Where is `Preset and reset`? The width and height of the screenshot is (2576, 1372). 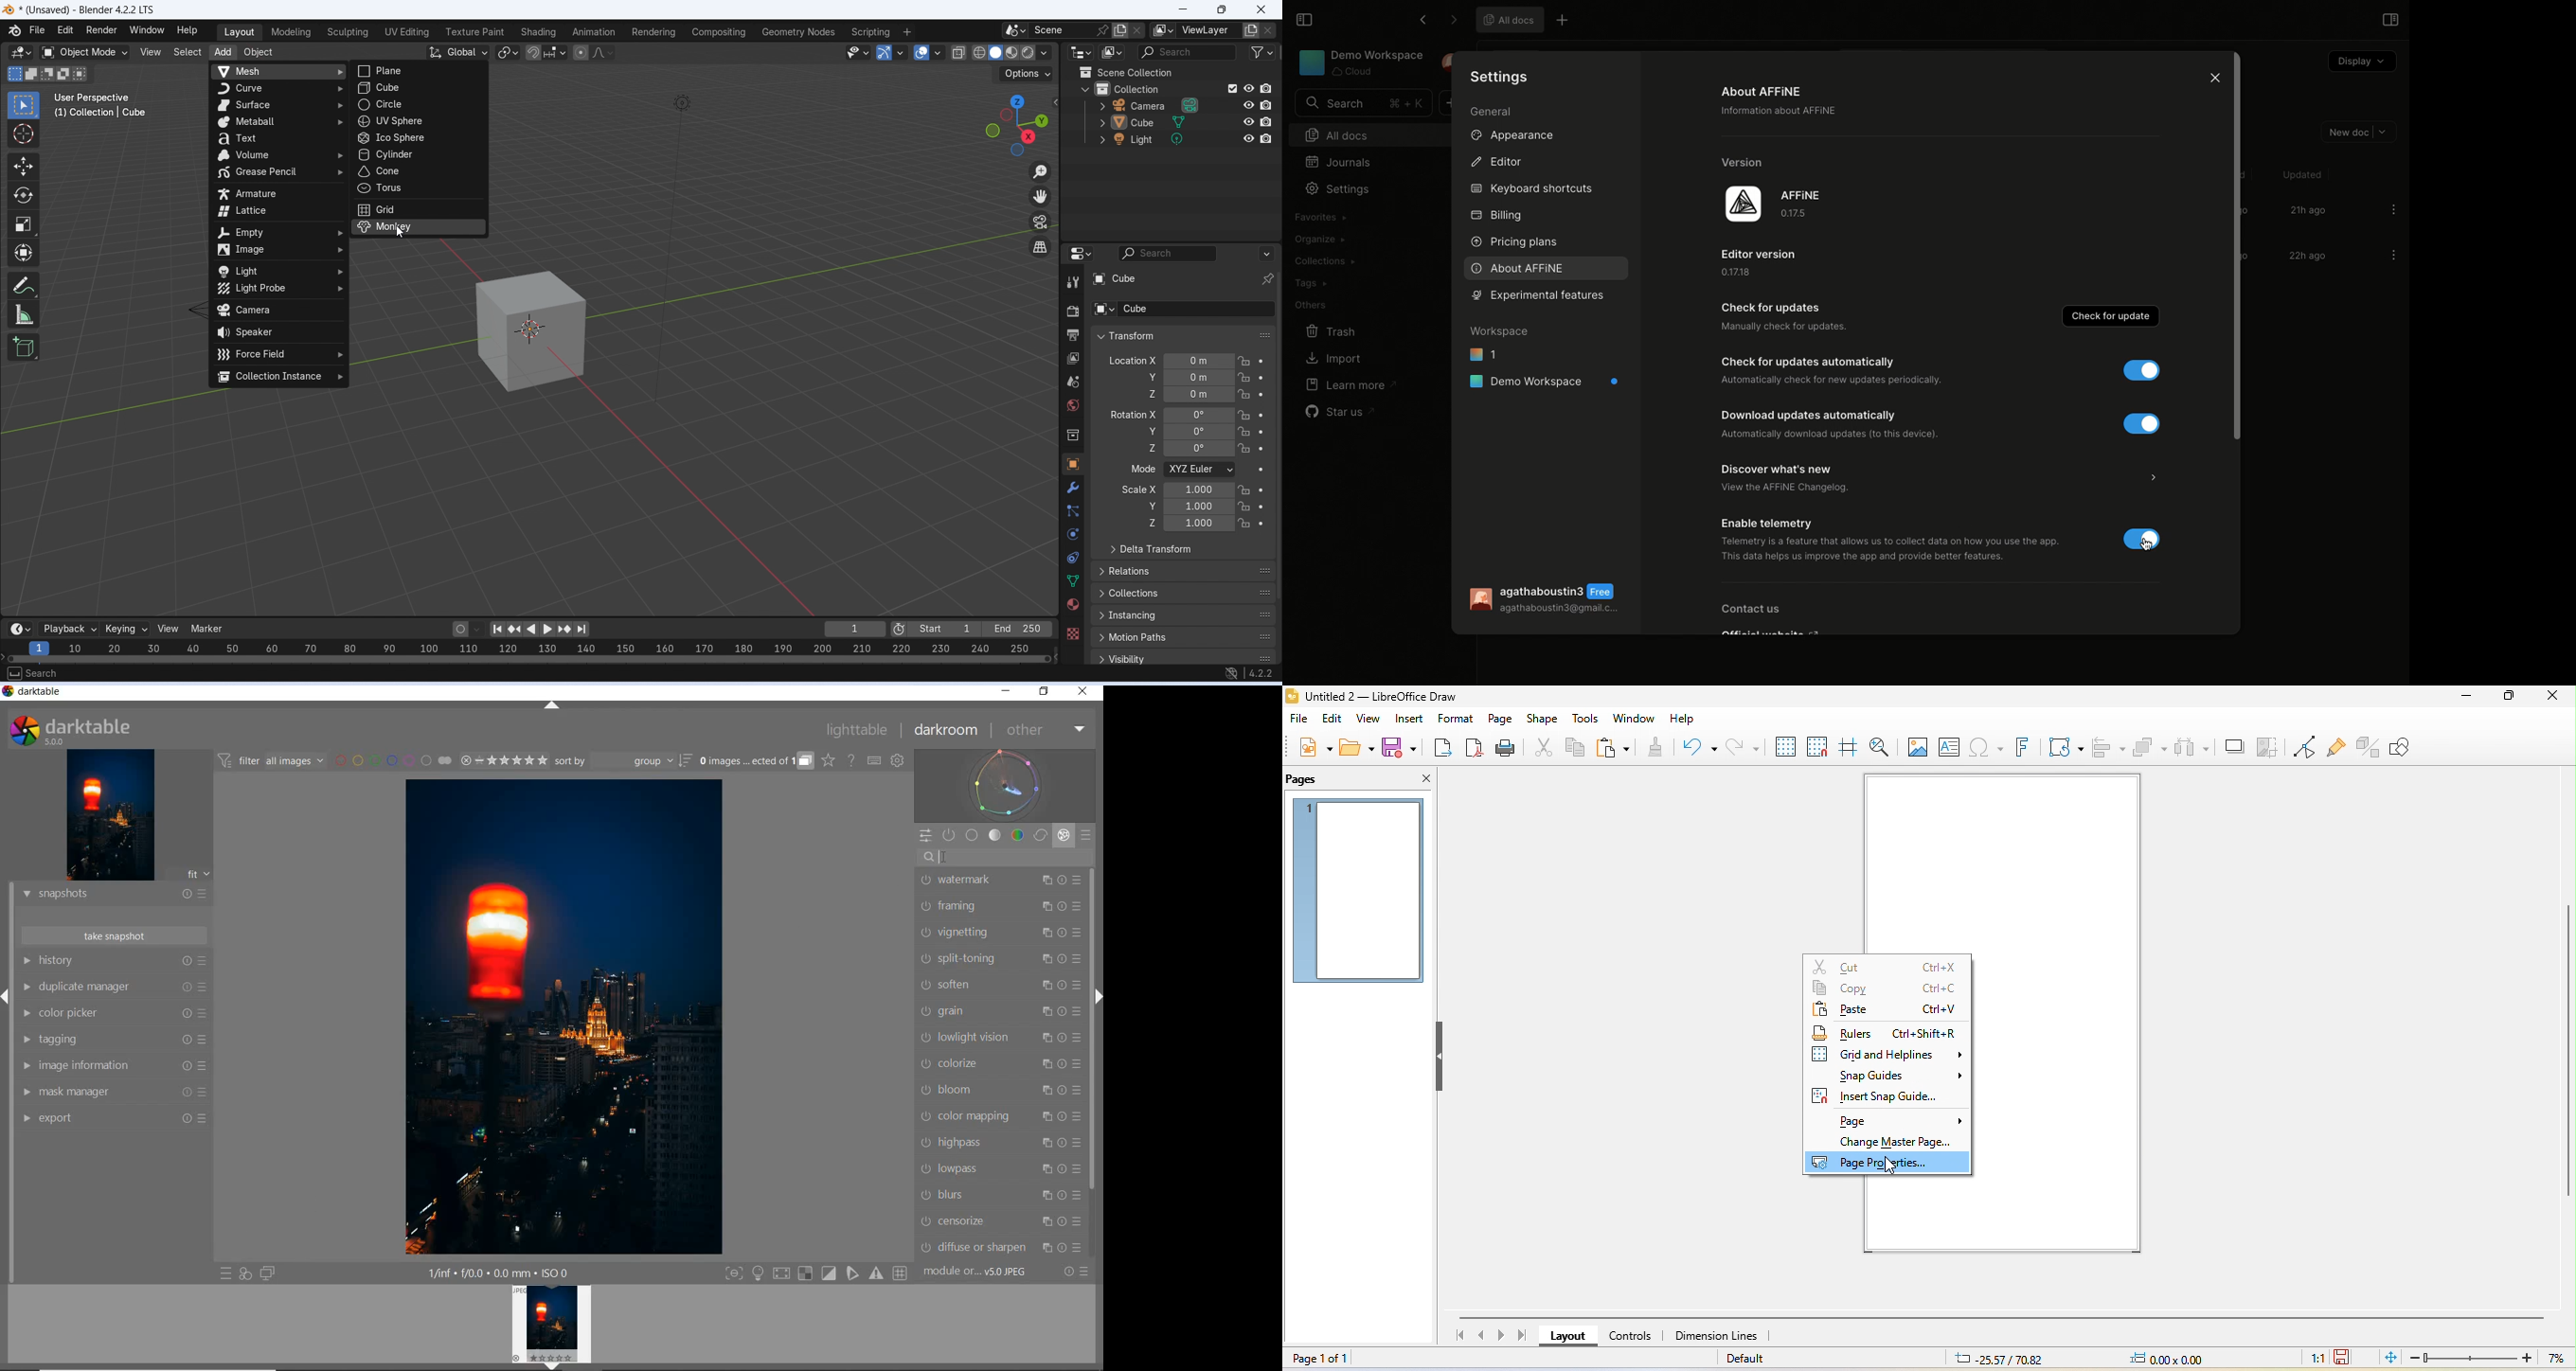 Preset and reset is located at coordinates (1076, 1142).